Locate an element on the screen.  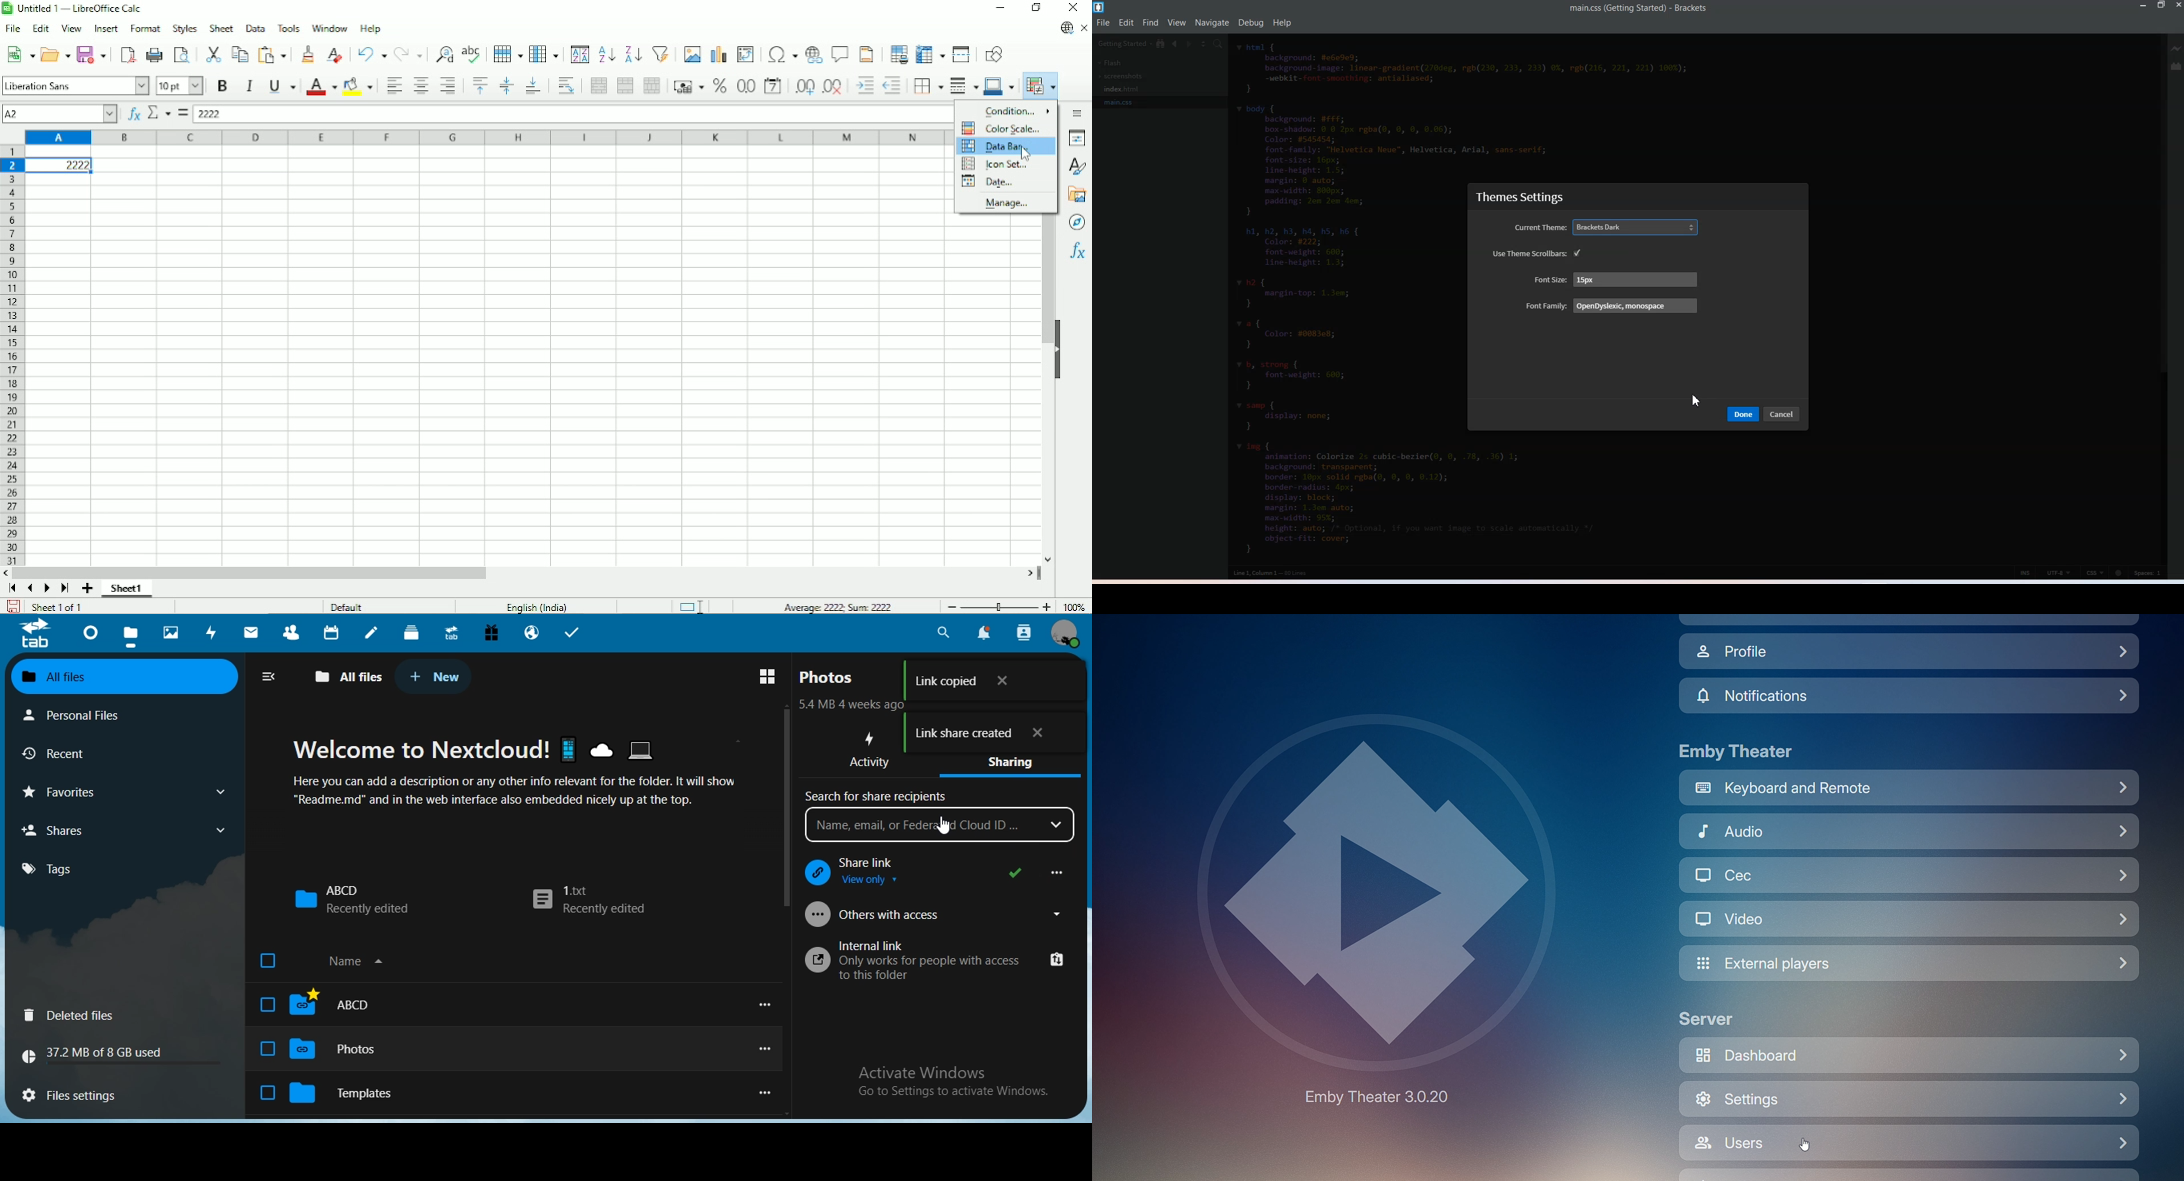
 is located at coordinates (943, 825).